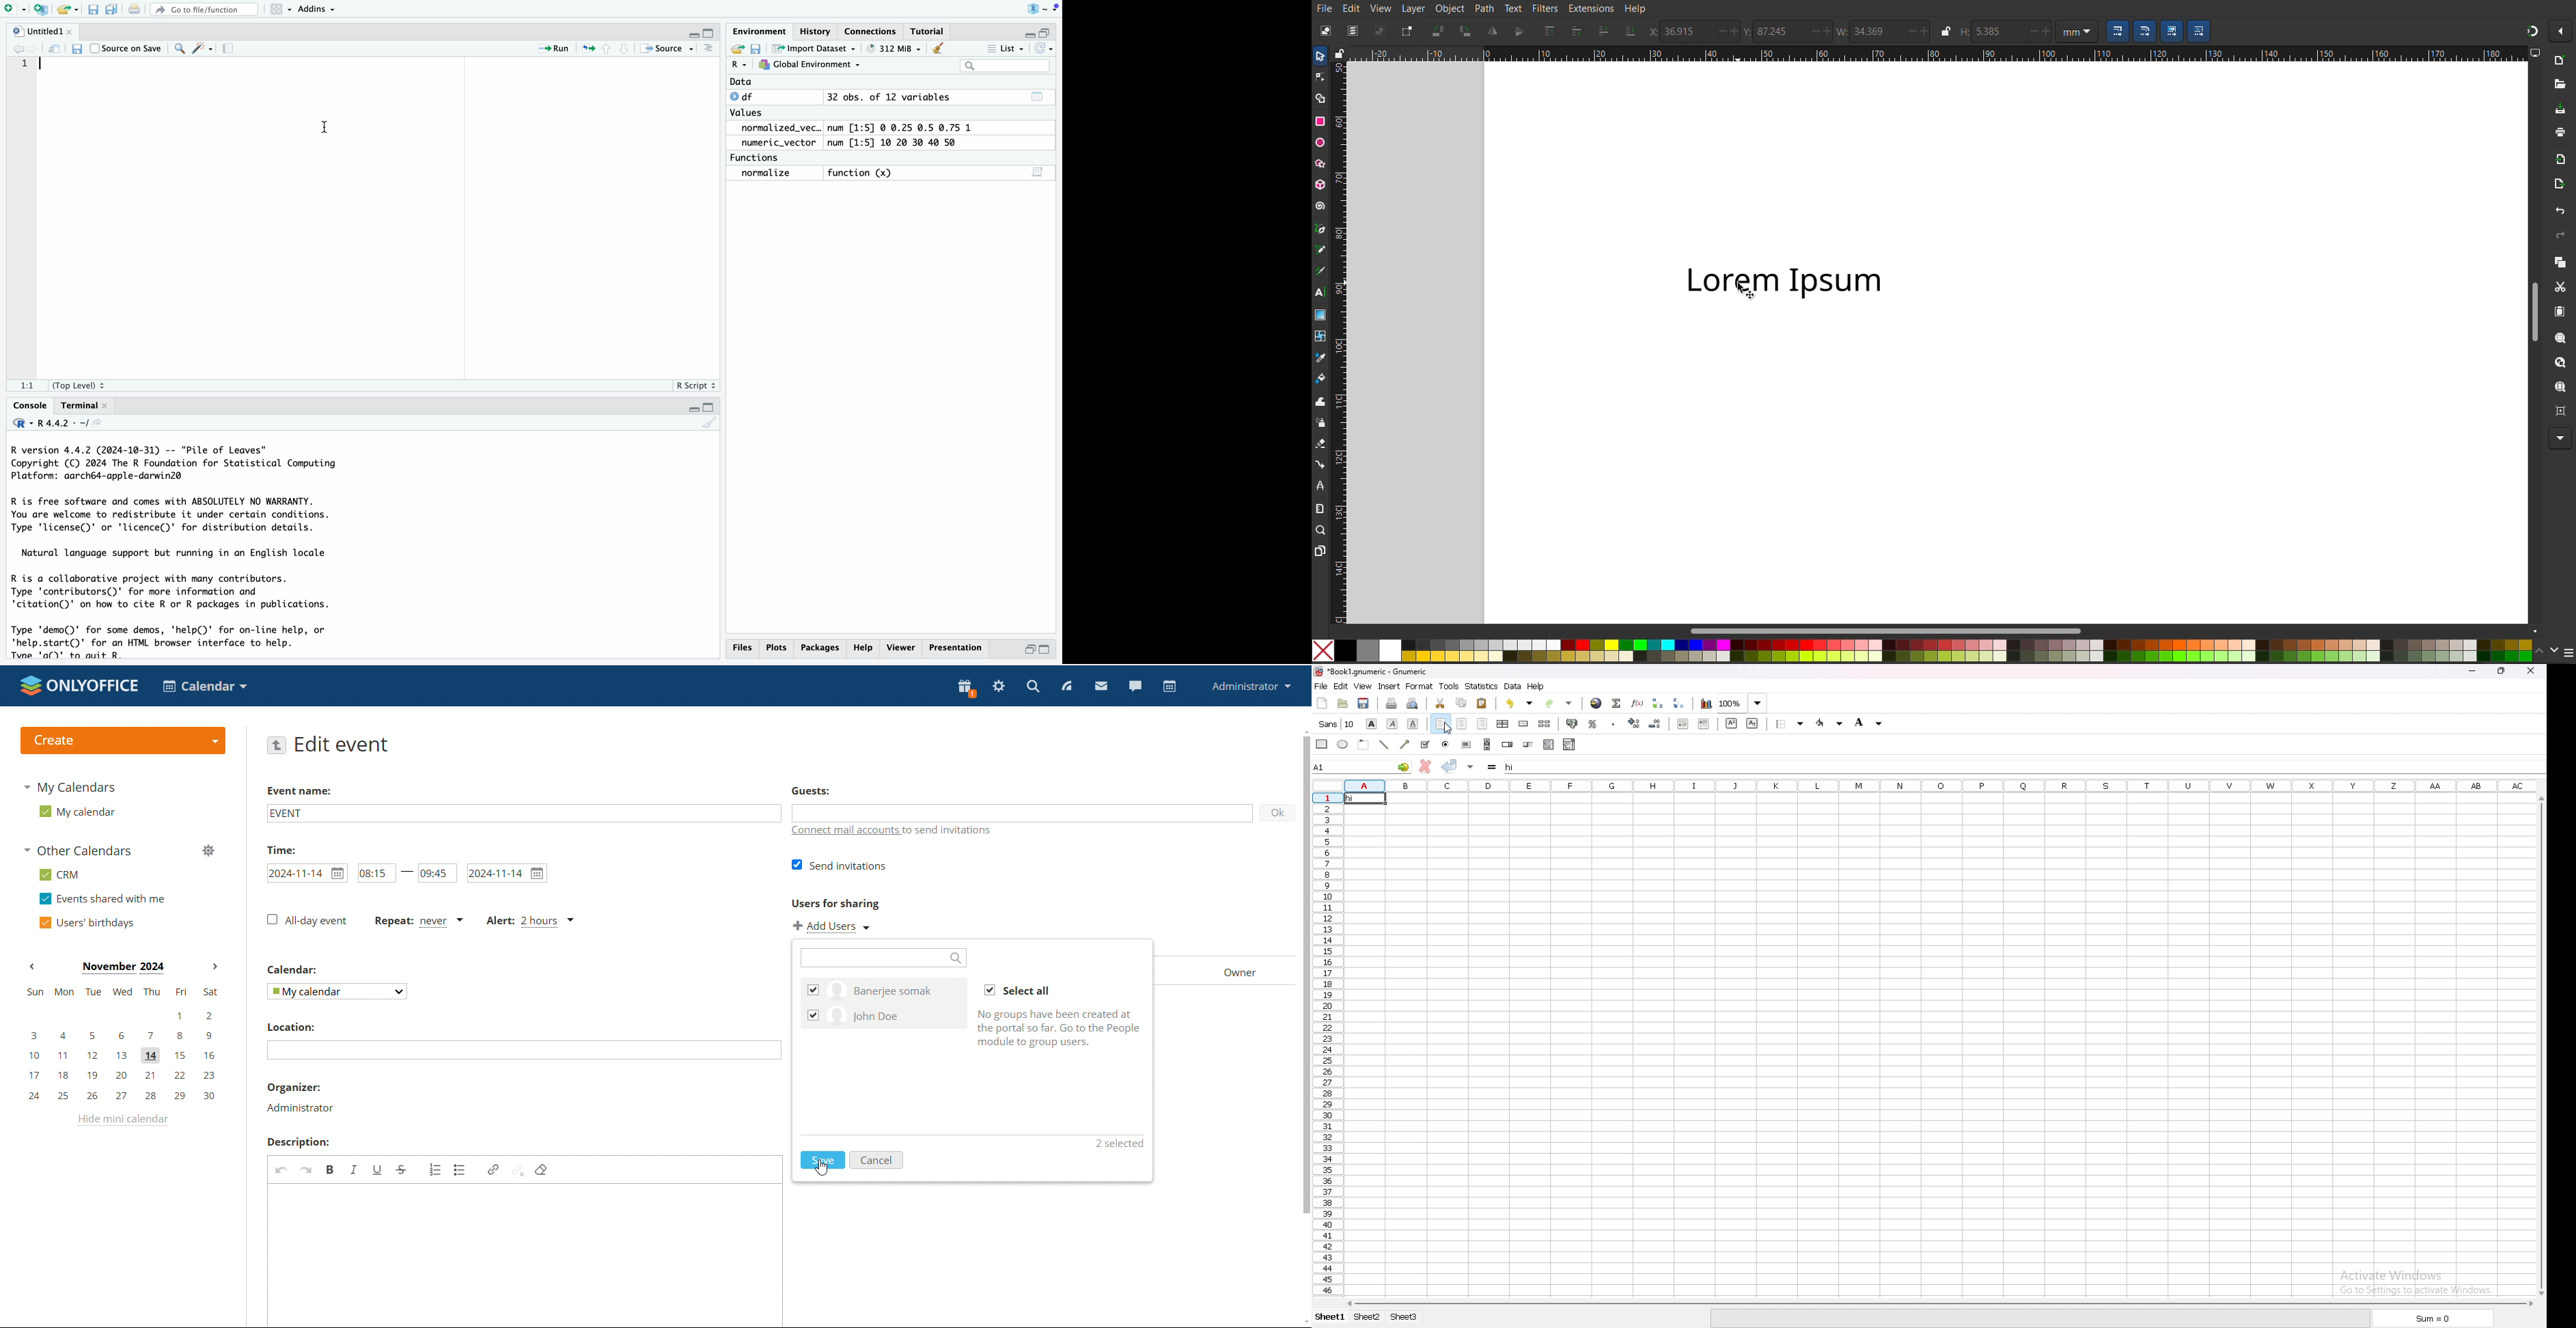 The height and width of the screenshot is (1344, 2576). Describe the element at coordinates (827, 82) in the screenshot. I see `Data` at that location.